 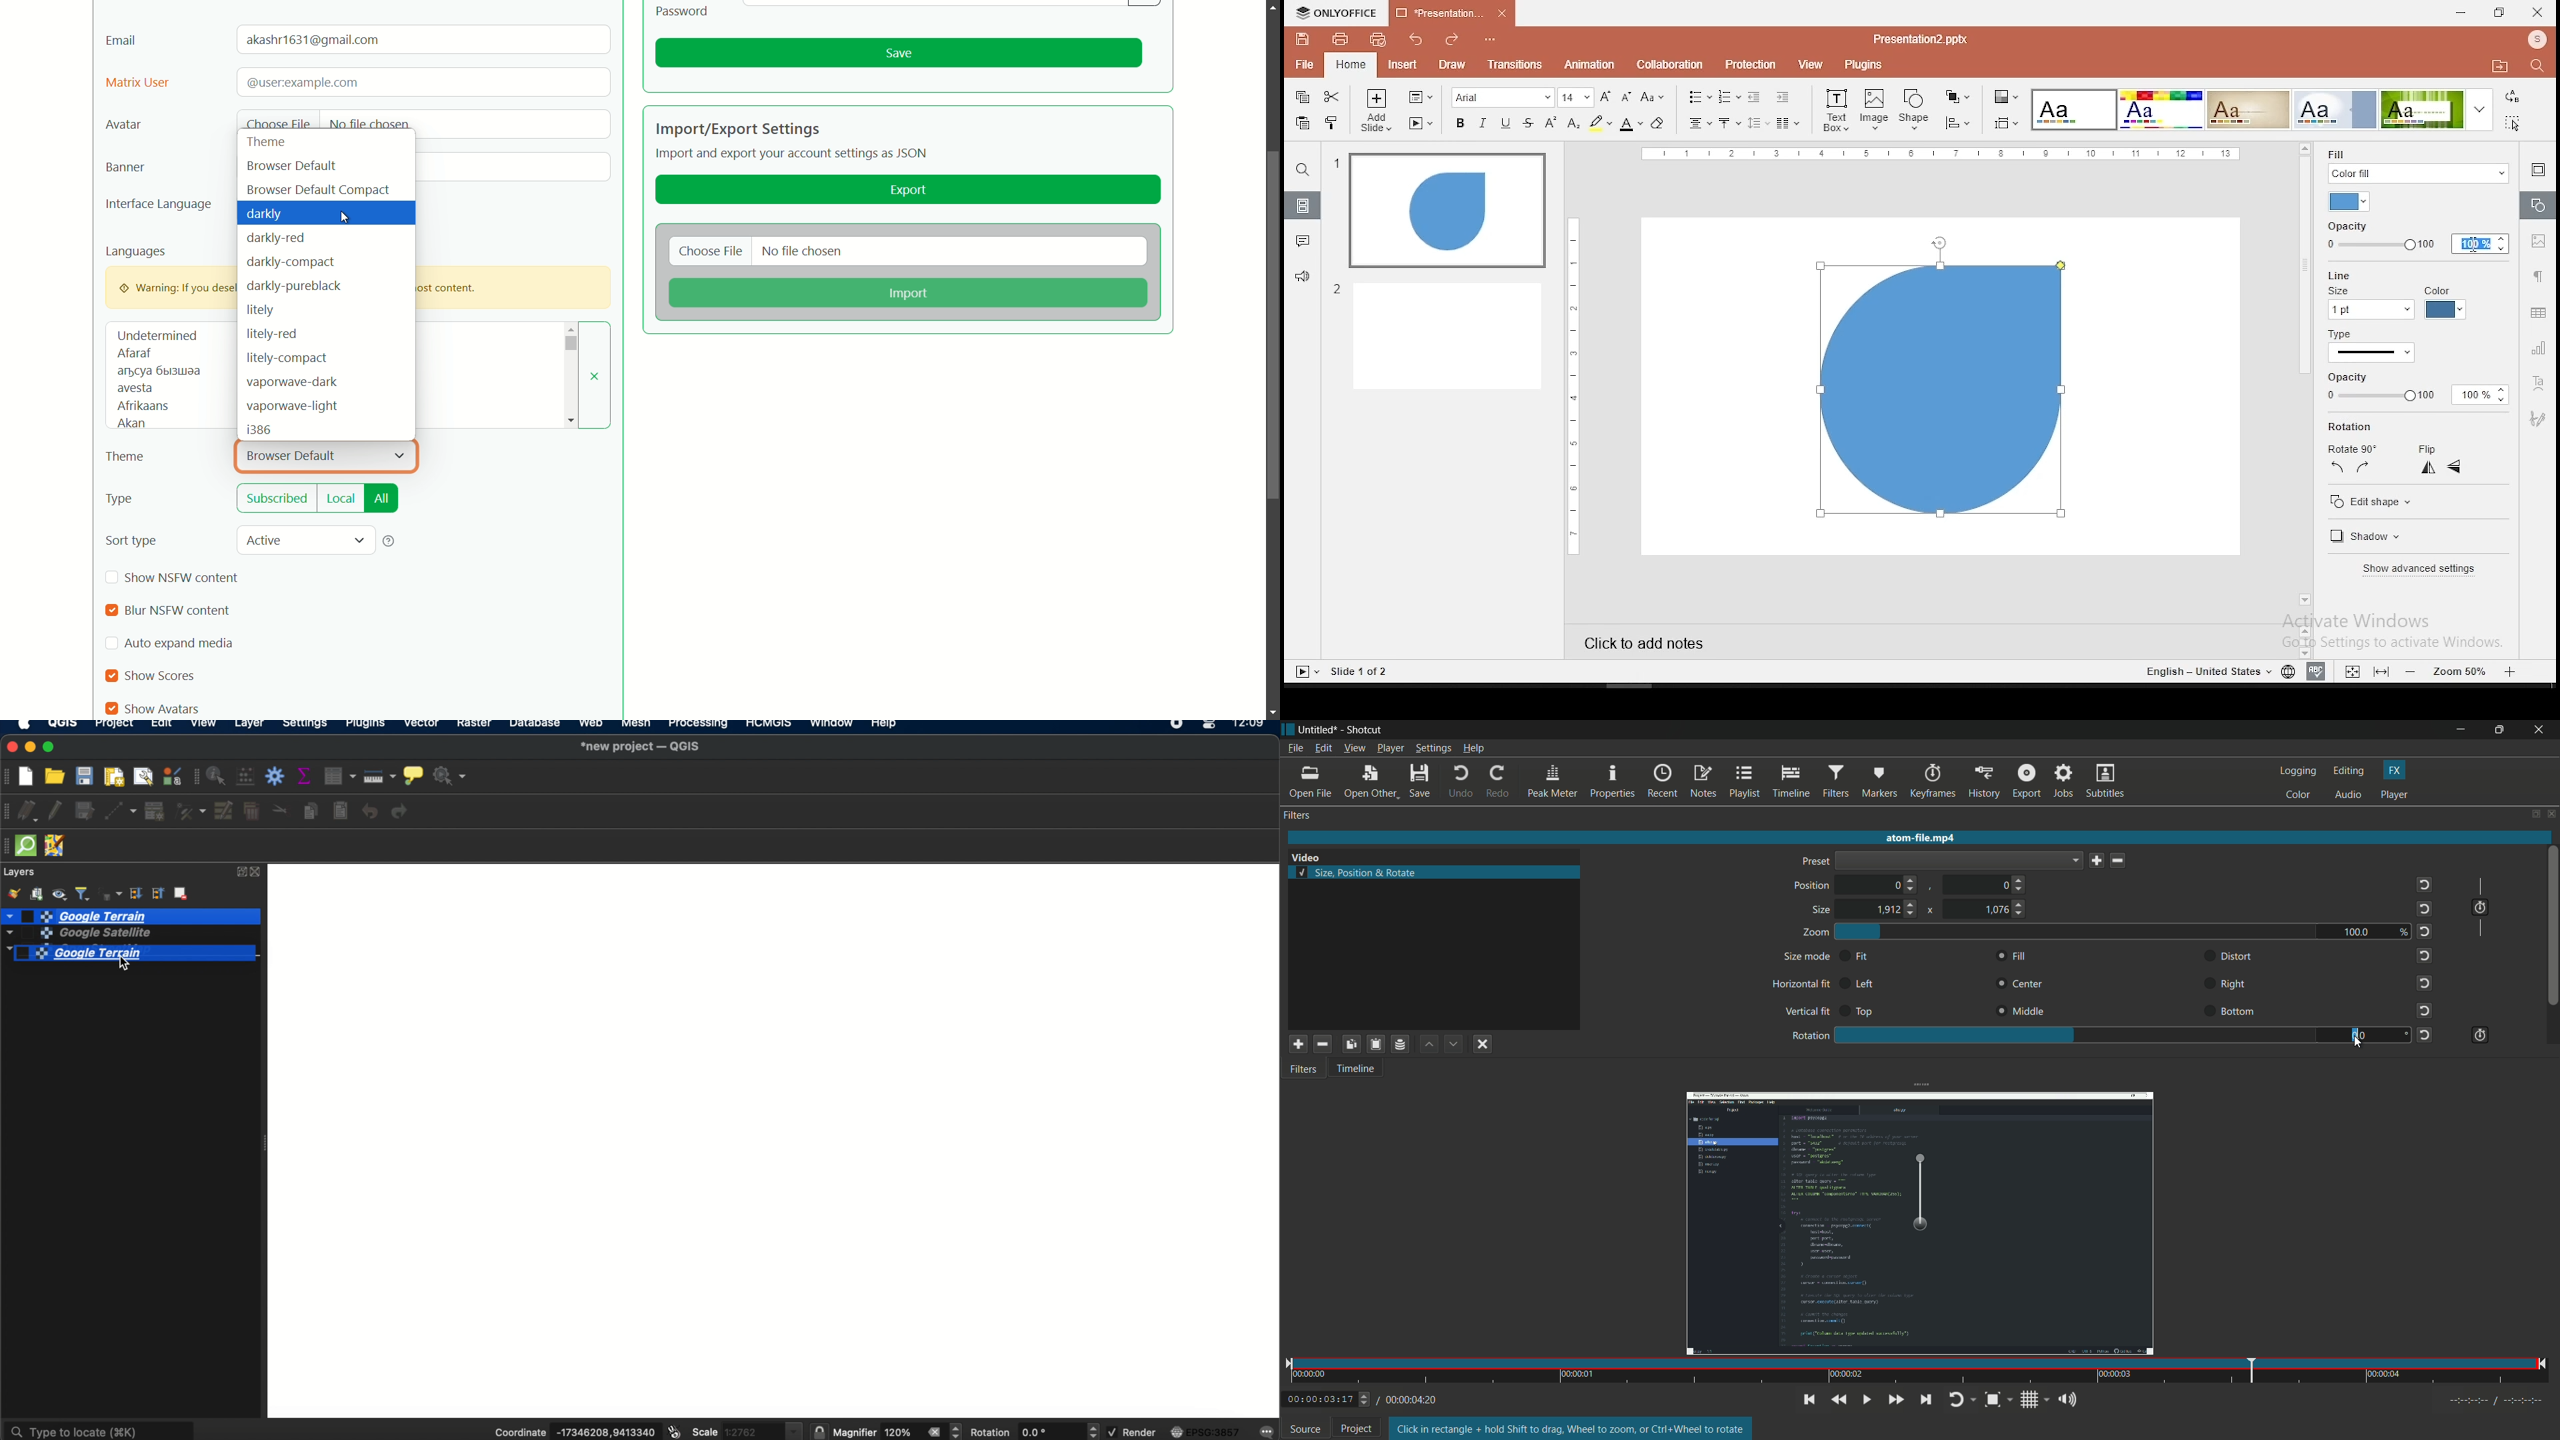 What do you see at coordinates (2536, 169) in the screenshot?
I see `slide settings` at bounding box center [2536, 169].